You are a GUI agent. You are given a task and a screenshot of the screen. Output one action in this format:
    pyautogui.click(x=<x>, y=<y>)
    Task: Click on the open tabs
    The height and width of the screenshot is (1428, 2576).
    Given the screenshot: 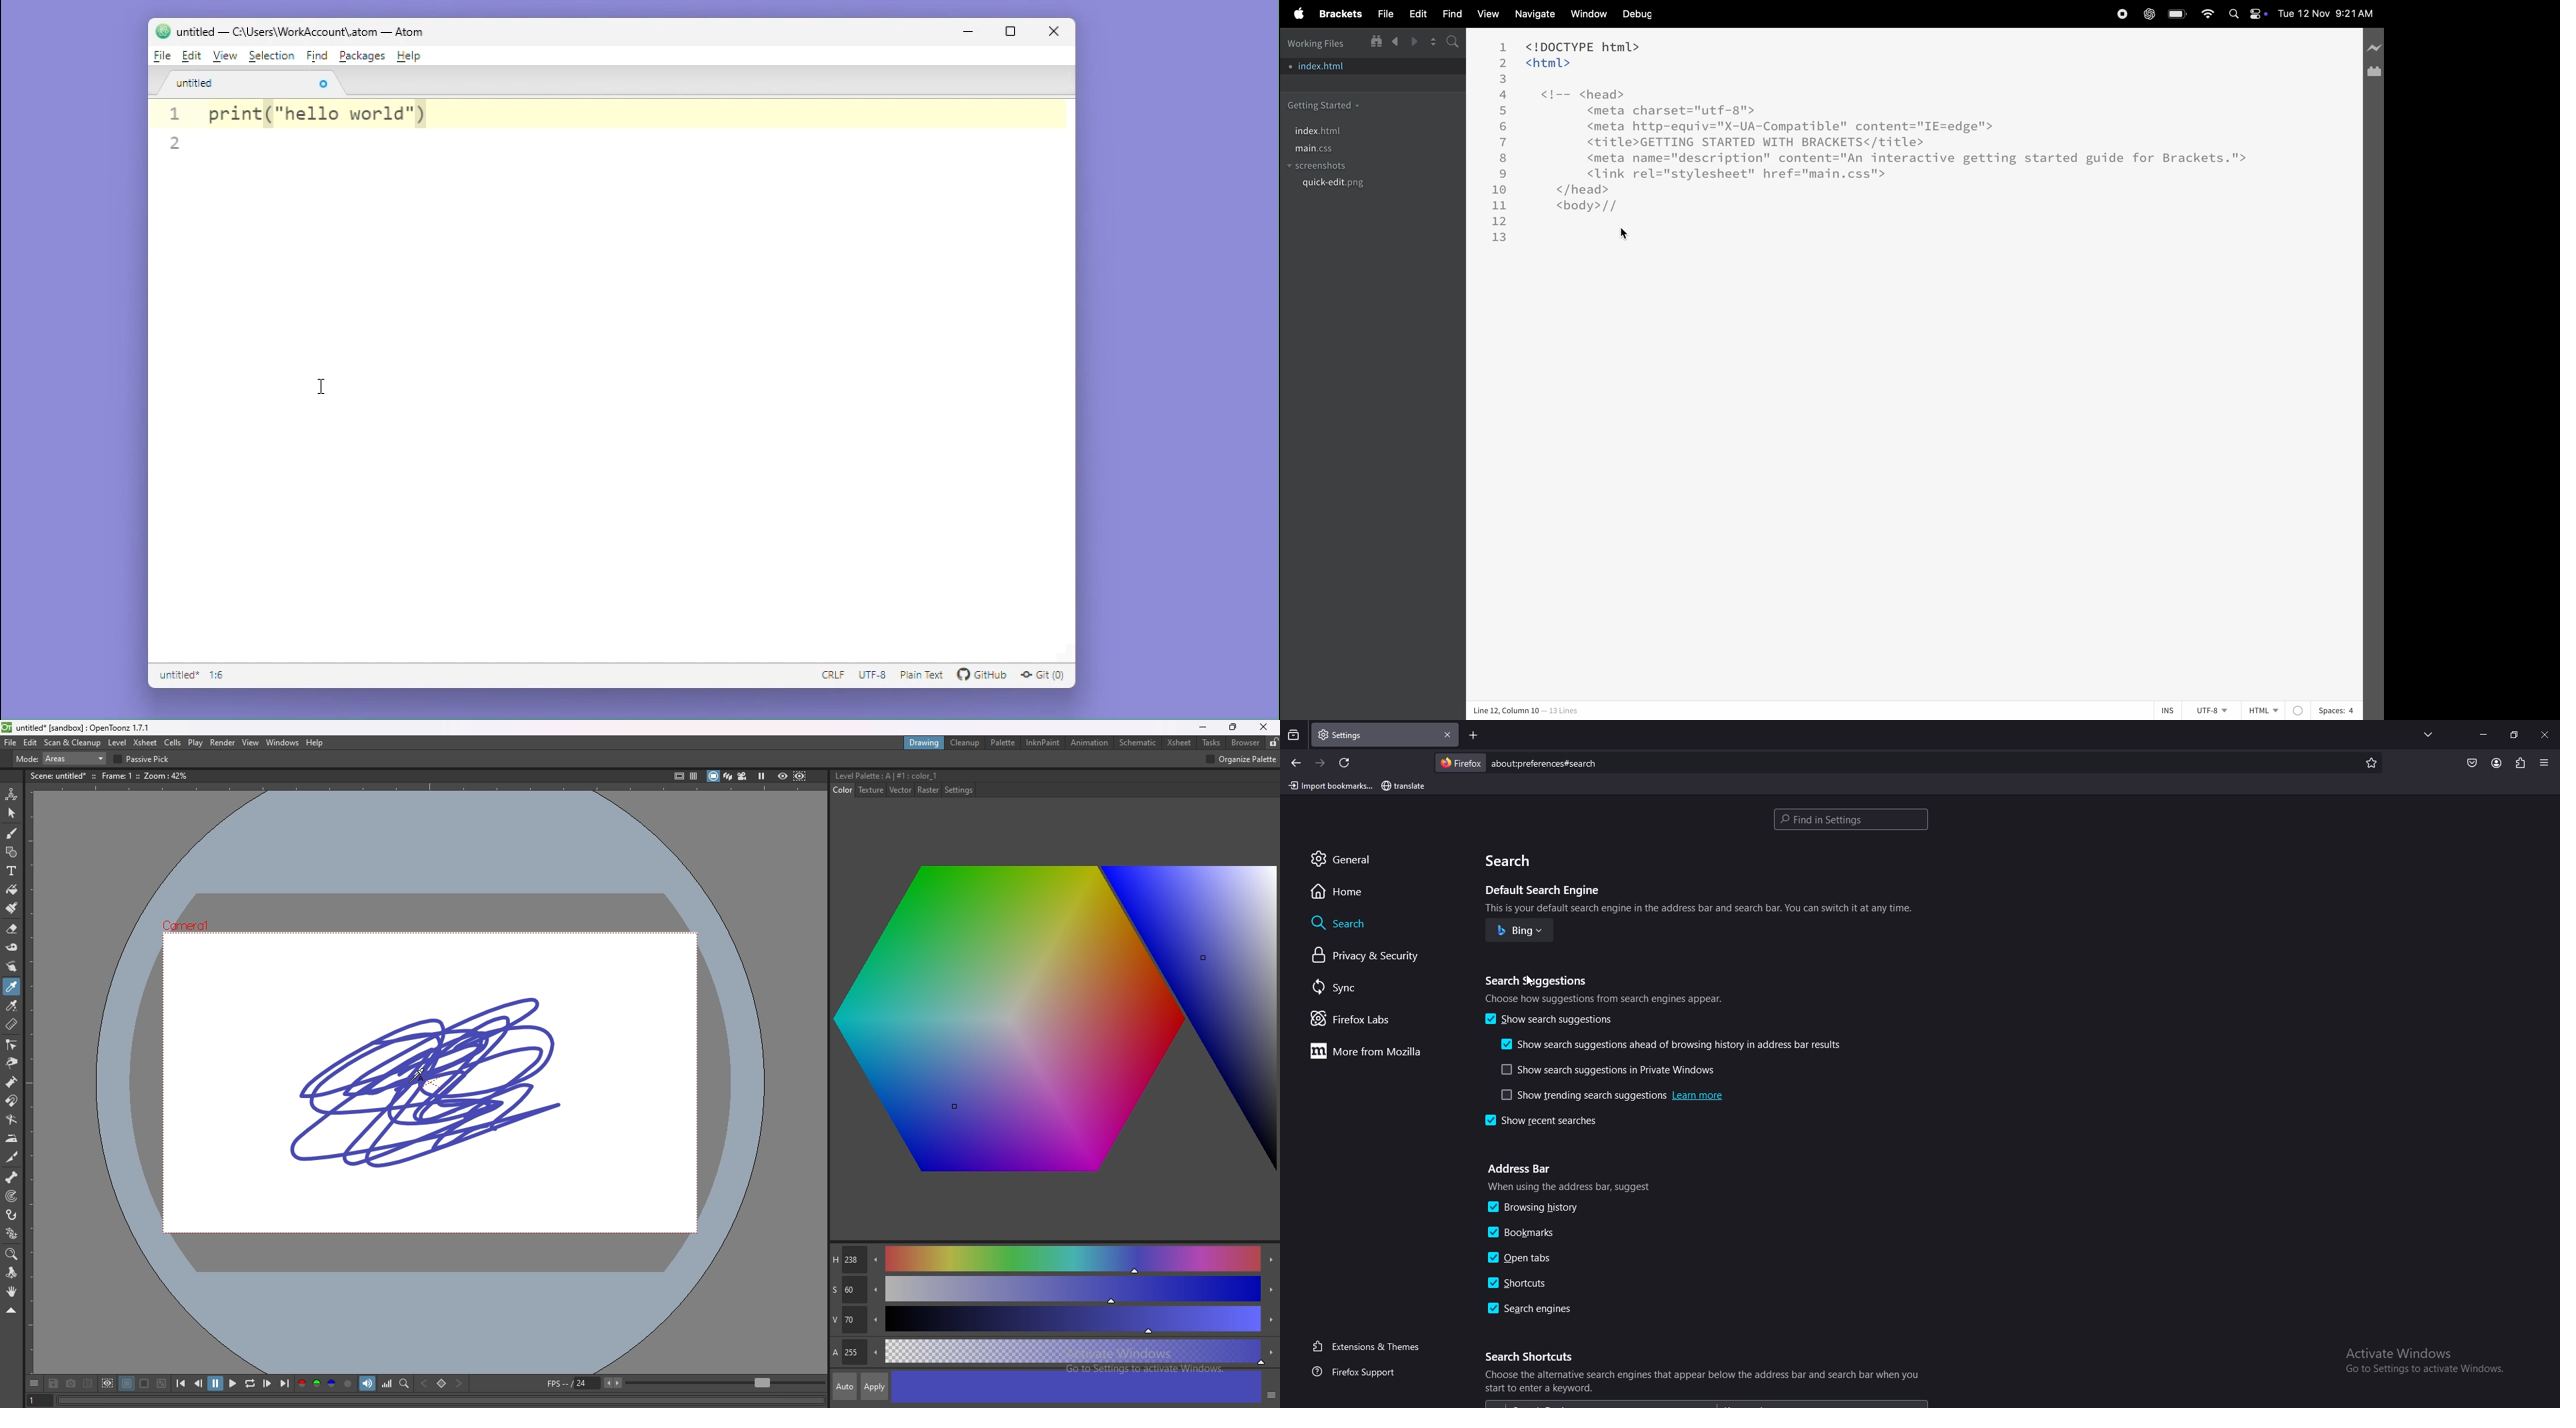 What is the action you would take?
    pyautogui.click(x=1527, y=1259)
    